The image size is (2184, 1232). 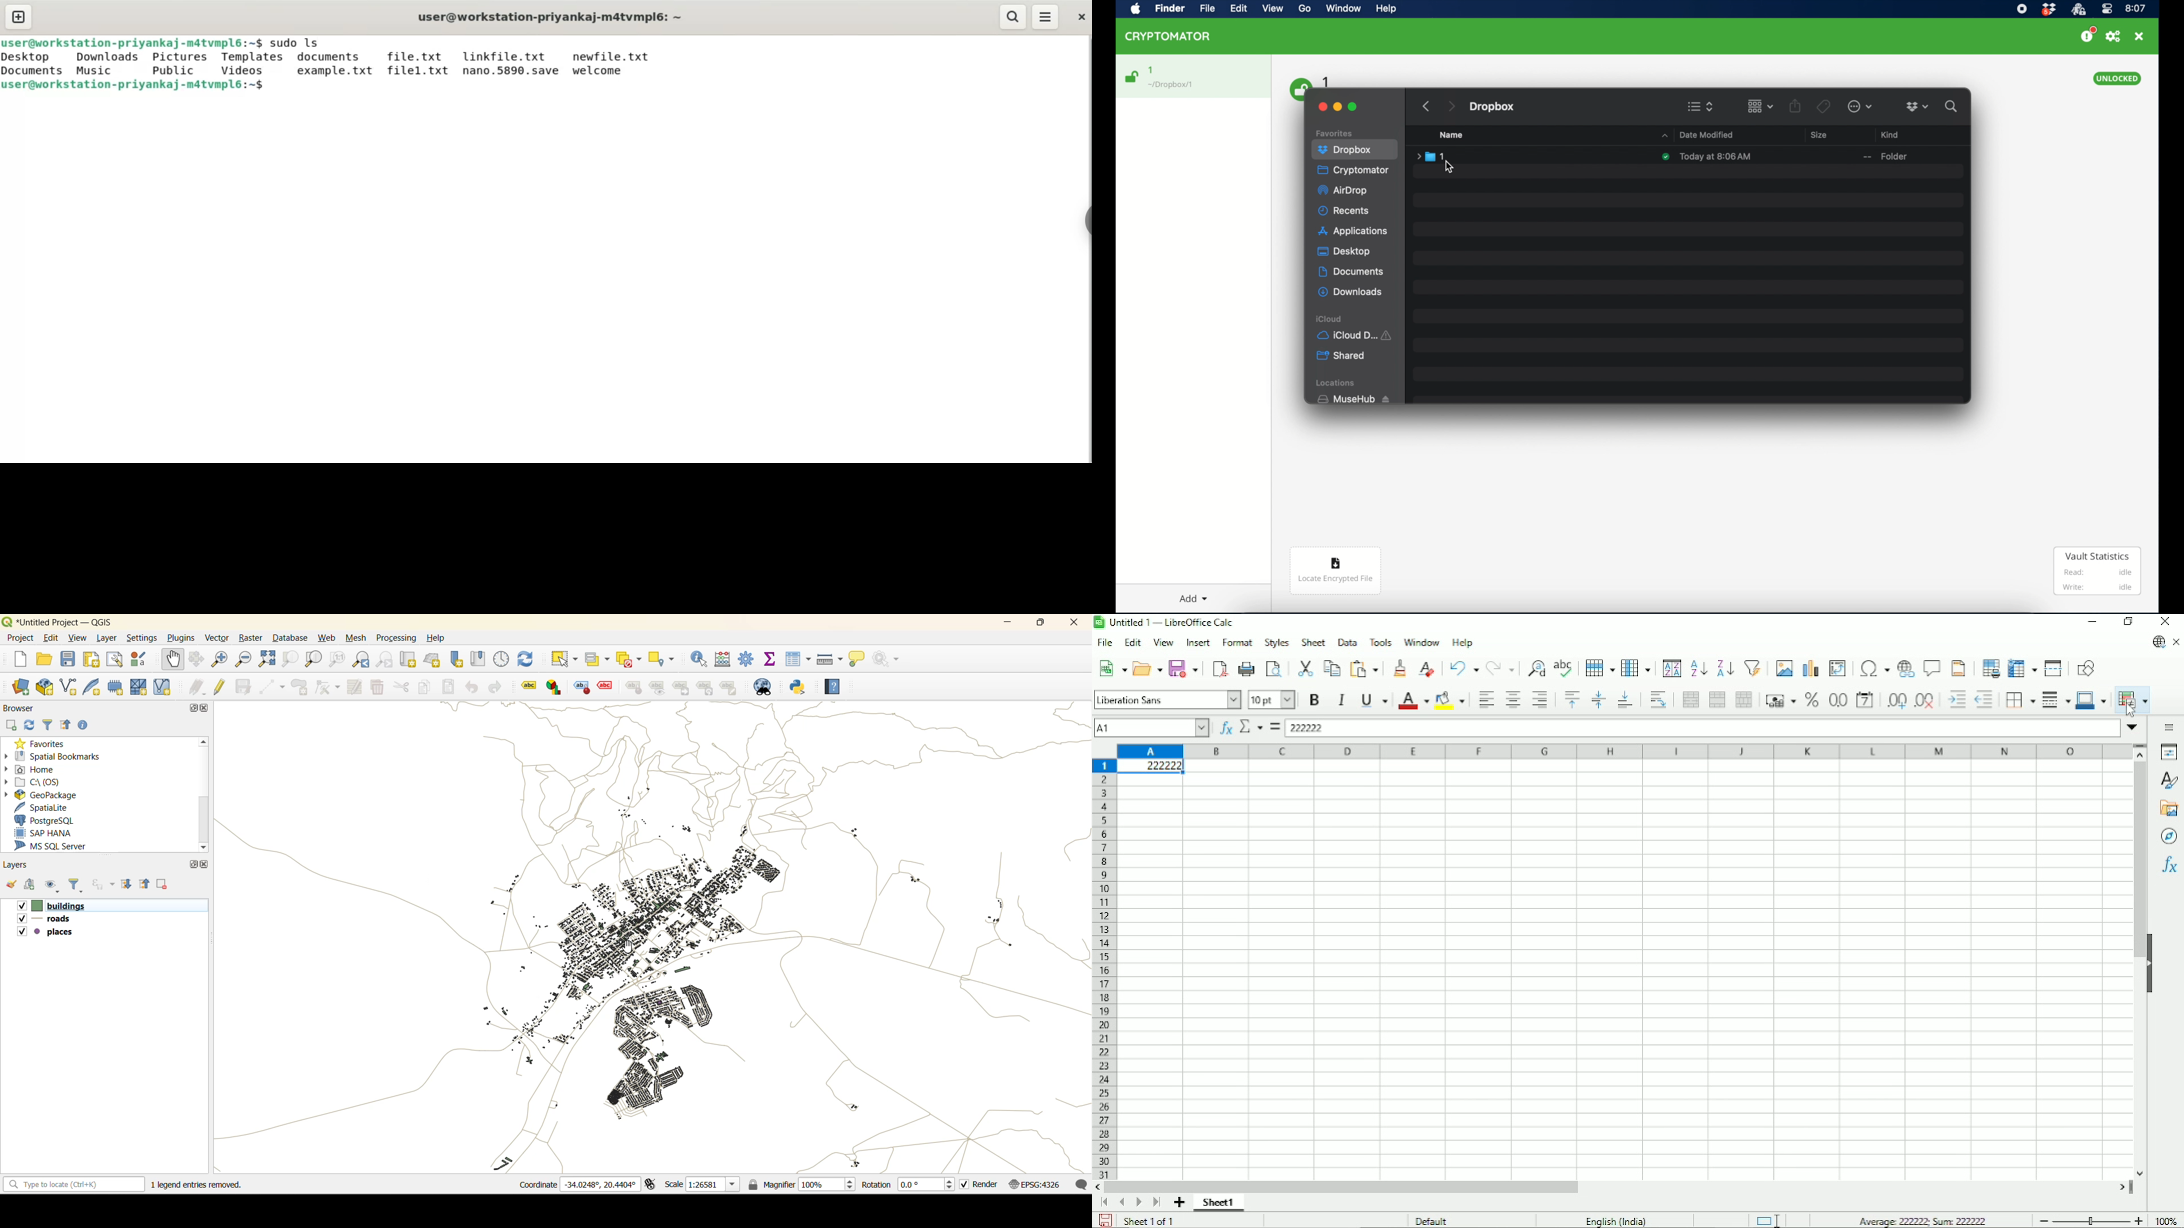 I want to click on Font style, so click(x=1167, y=700).